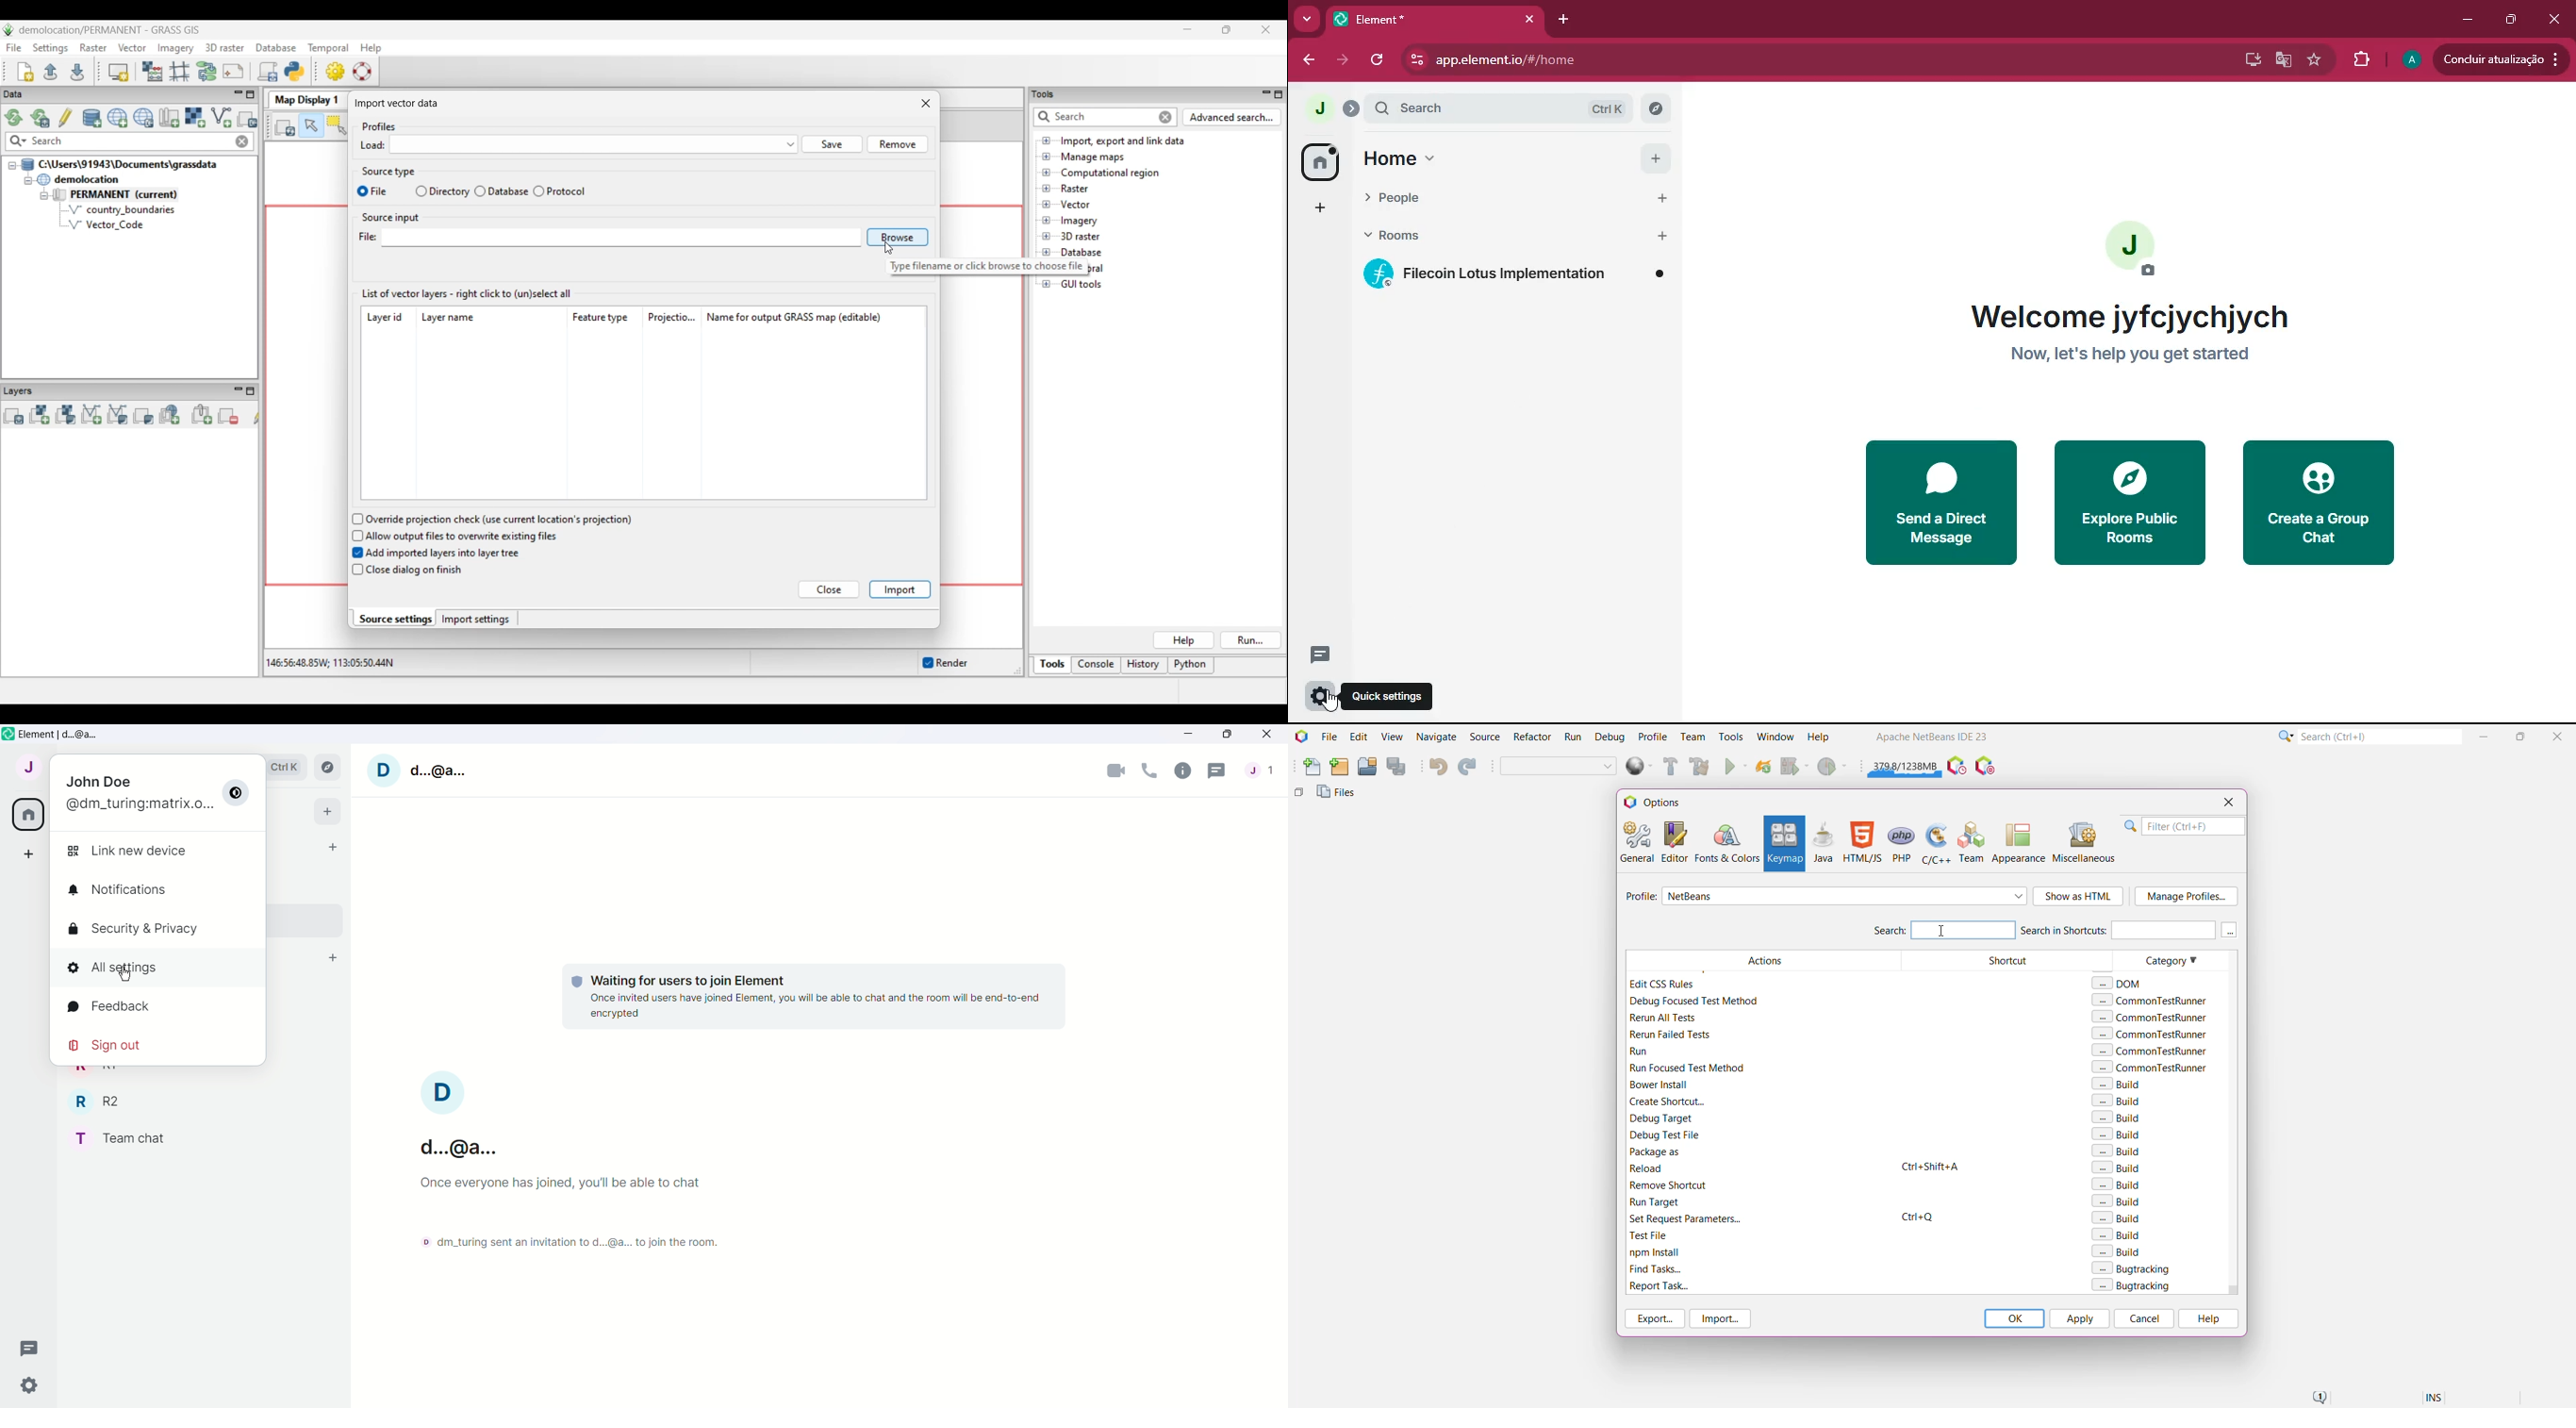 This screenshot has width=2576, height=1428. What do you see at coordinates (1672, 842) in the screenshot?
I see `Editor` at bounding box center [1672, 842].